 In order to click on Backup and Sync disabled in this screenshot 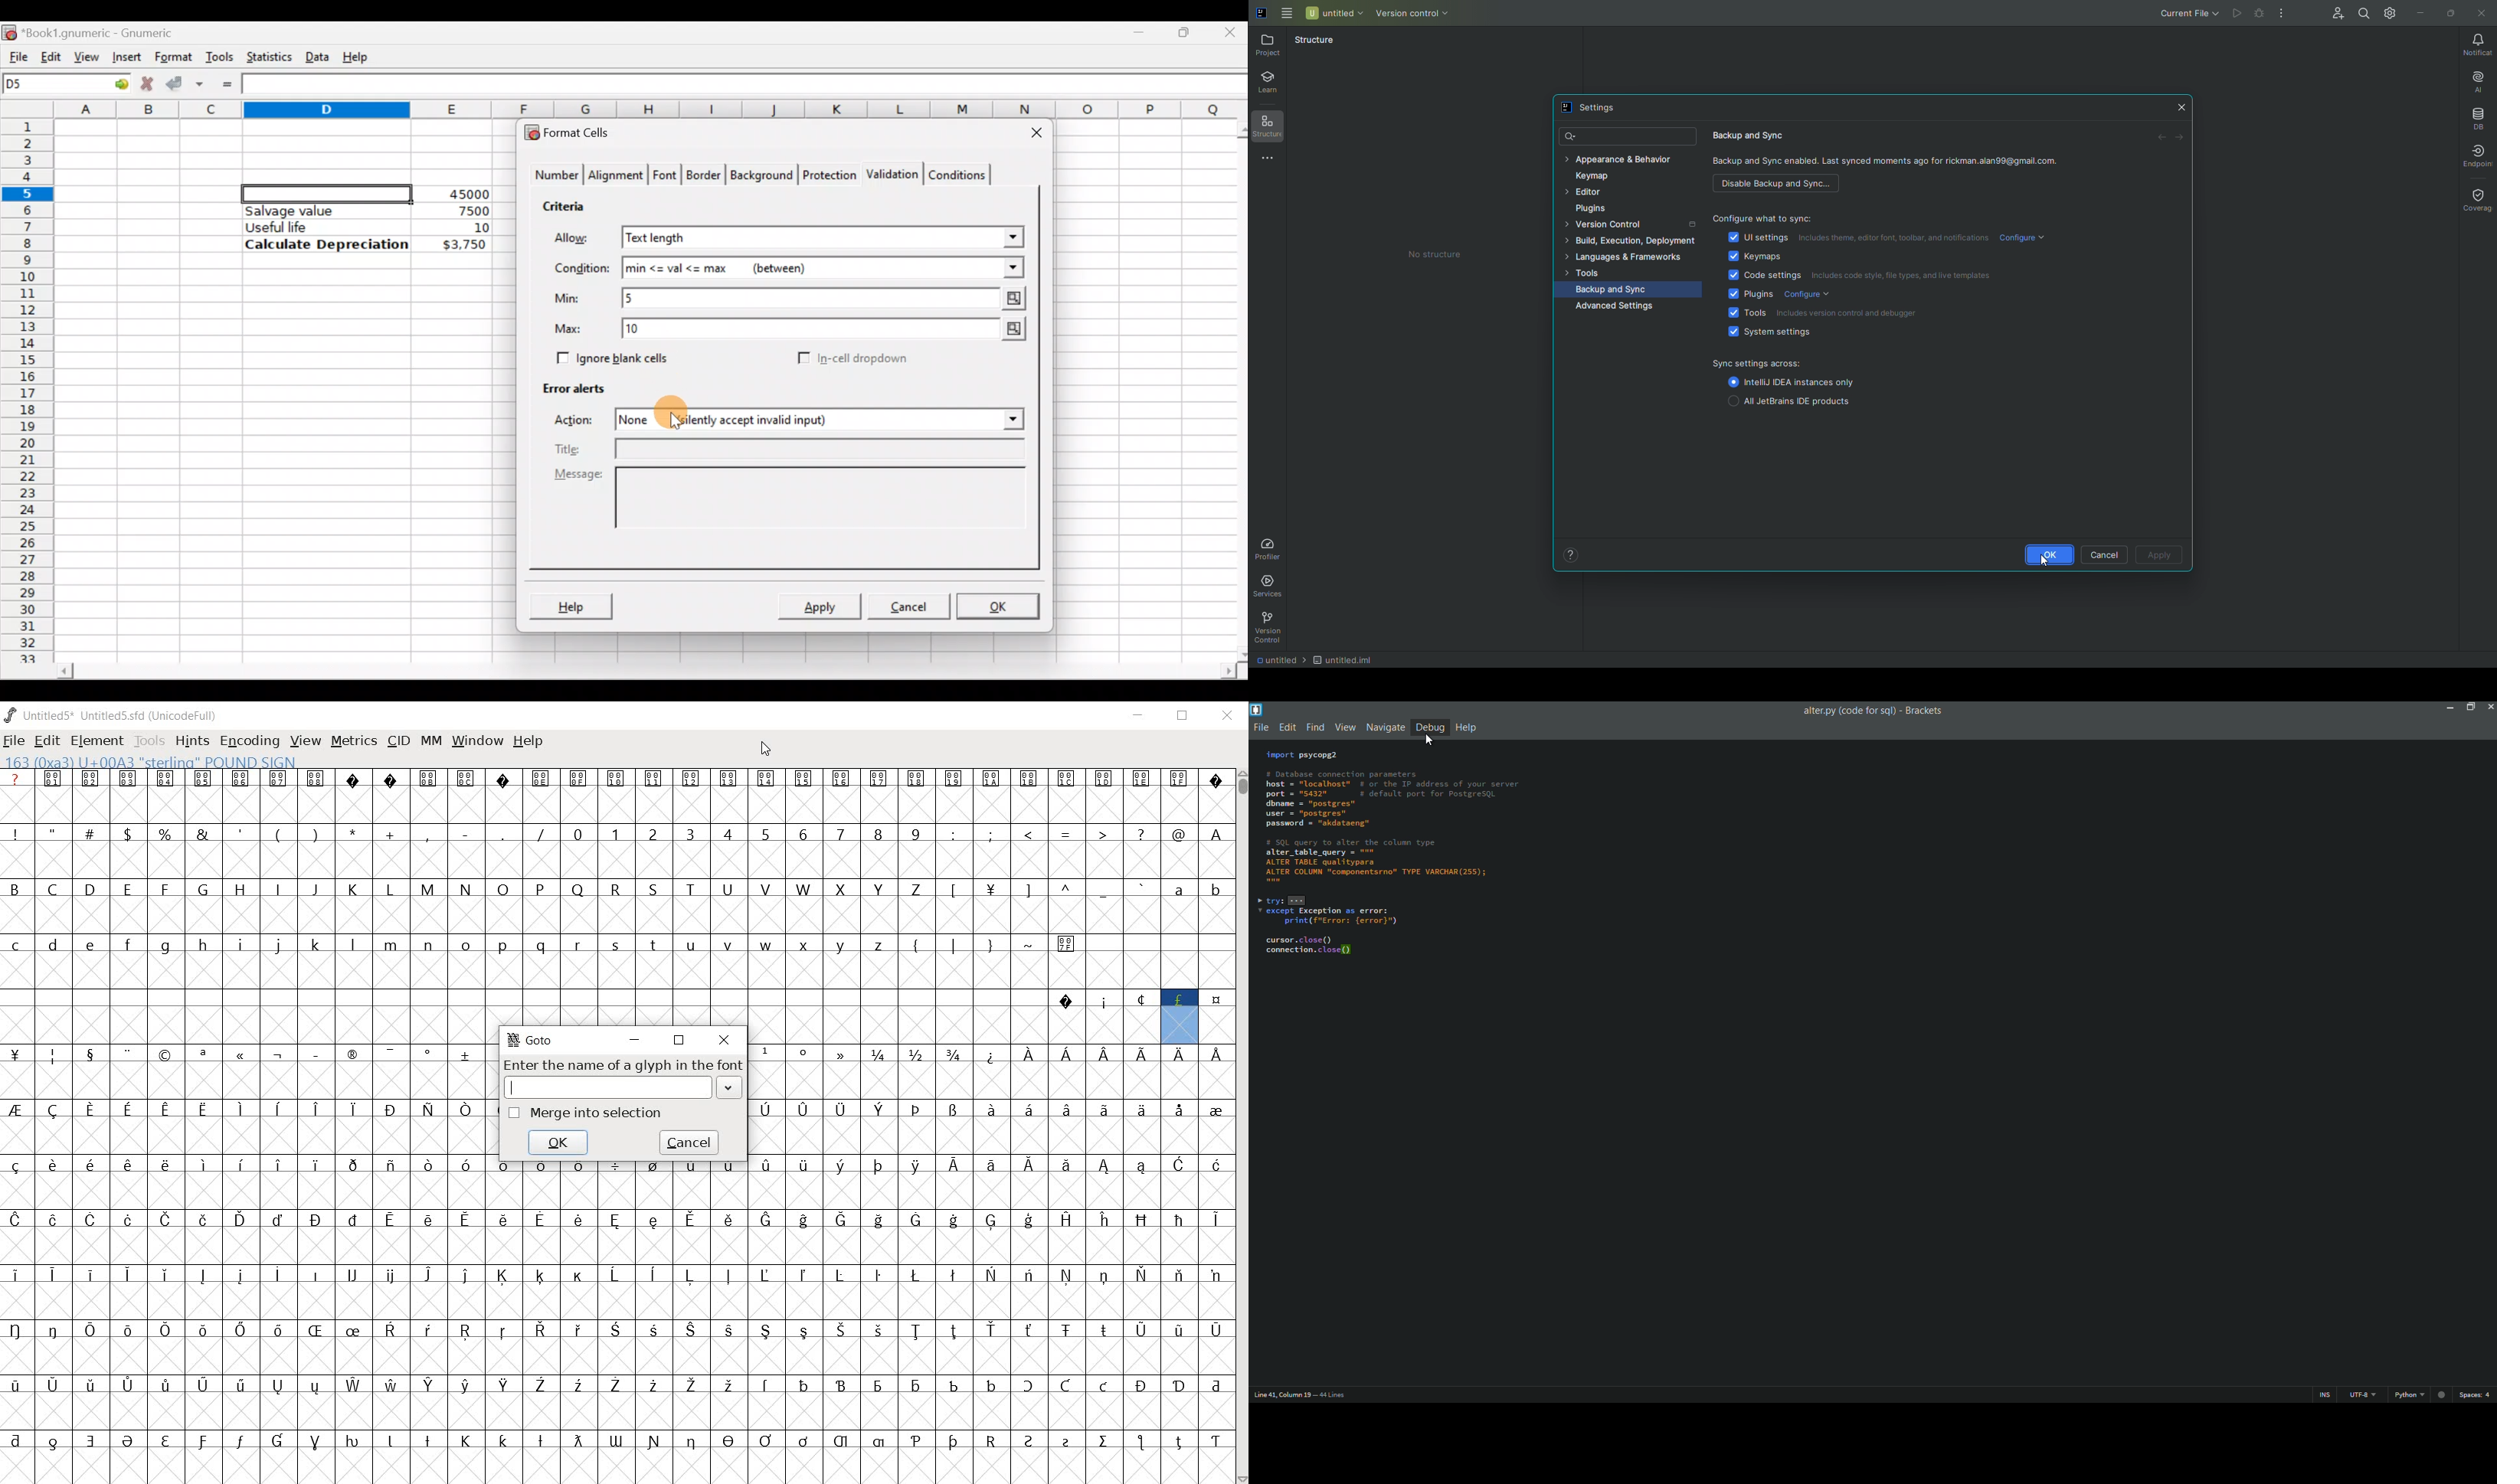, I will do `click(1892, 164)`.